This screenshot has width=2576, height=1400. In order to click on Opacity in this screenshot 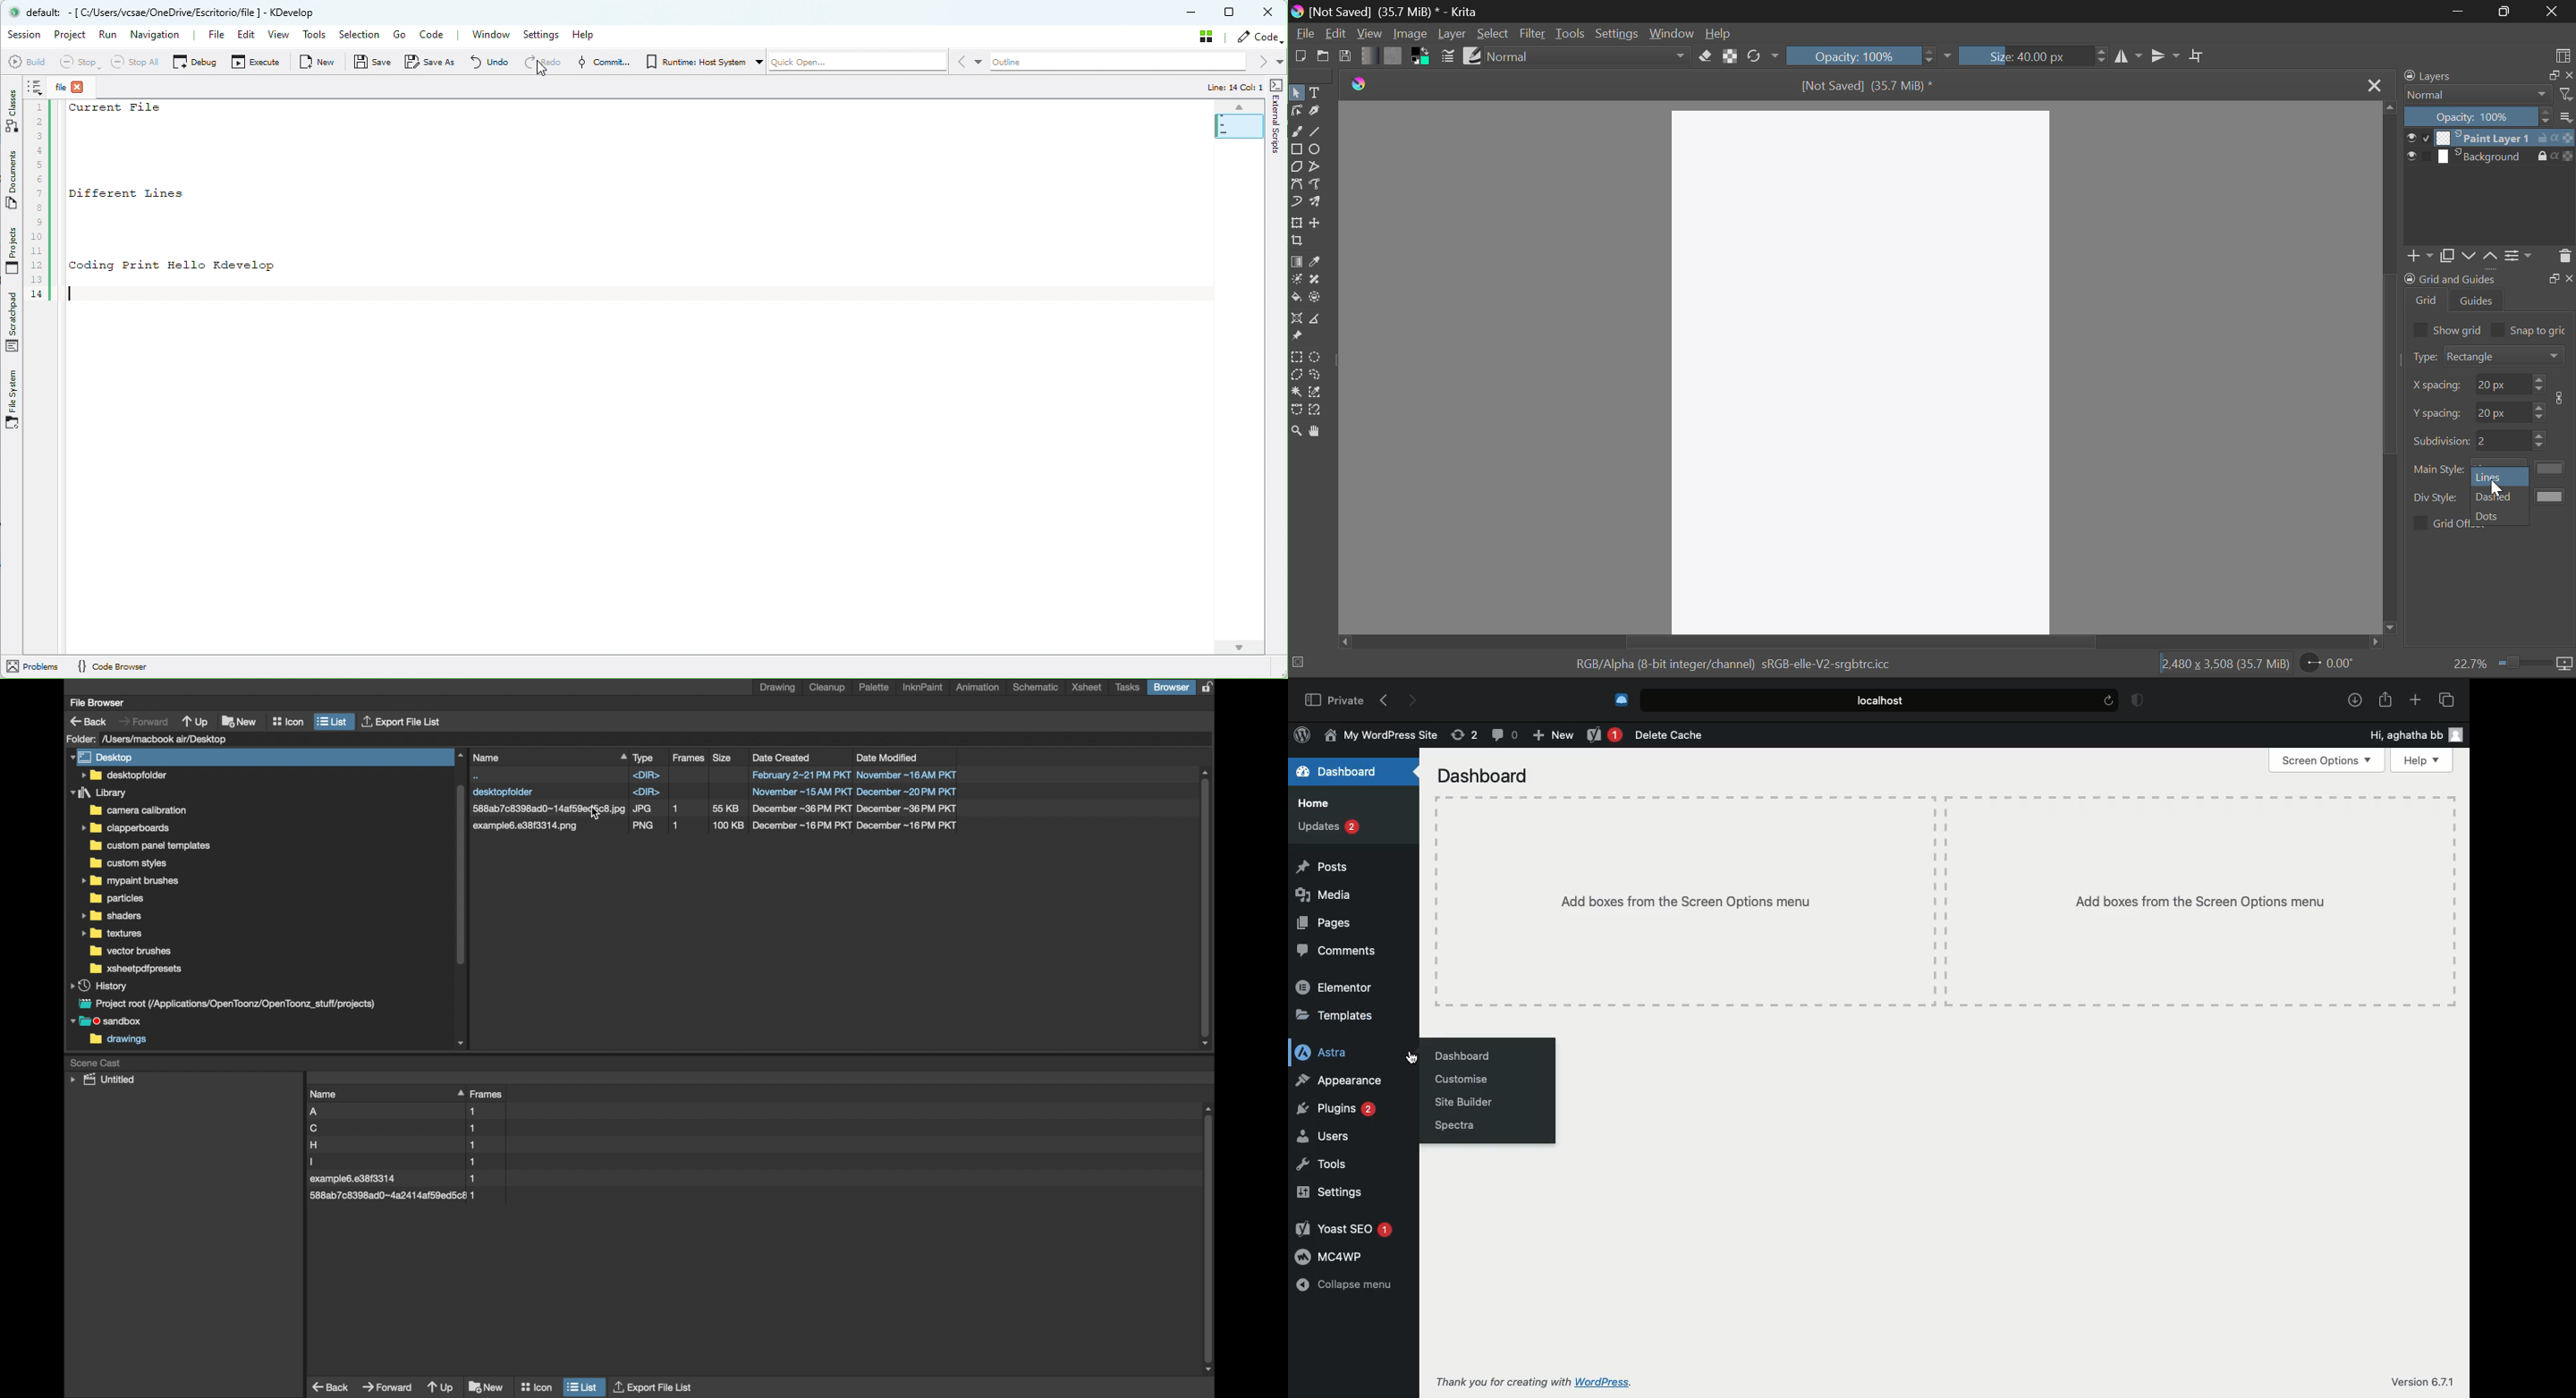, I will do `click(1869, 56)`.